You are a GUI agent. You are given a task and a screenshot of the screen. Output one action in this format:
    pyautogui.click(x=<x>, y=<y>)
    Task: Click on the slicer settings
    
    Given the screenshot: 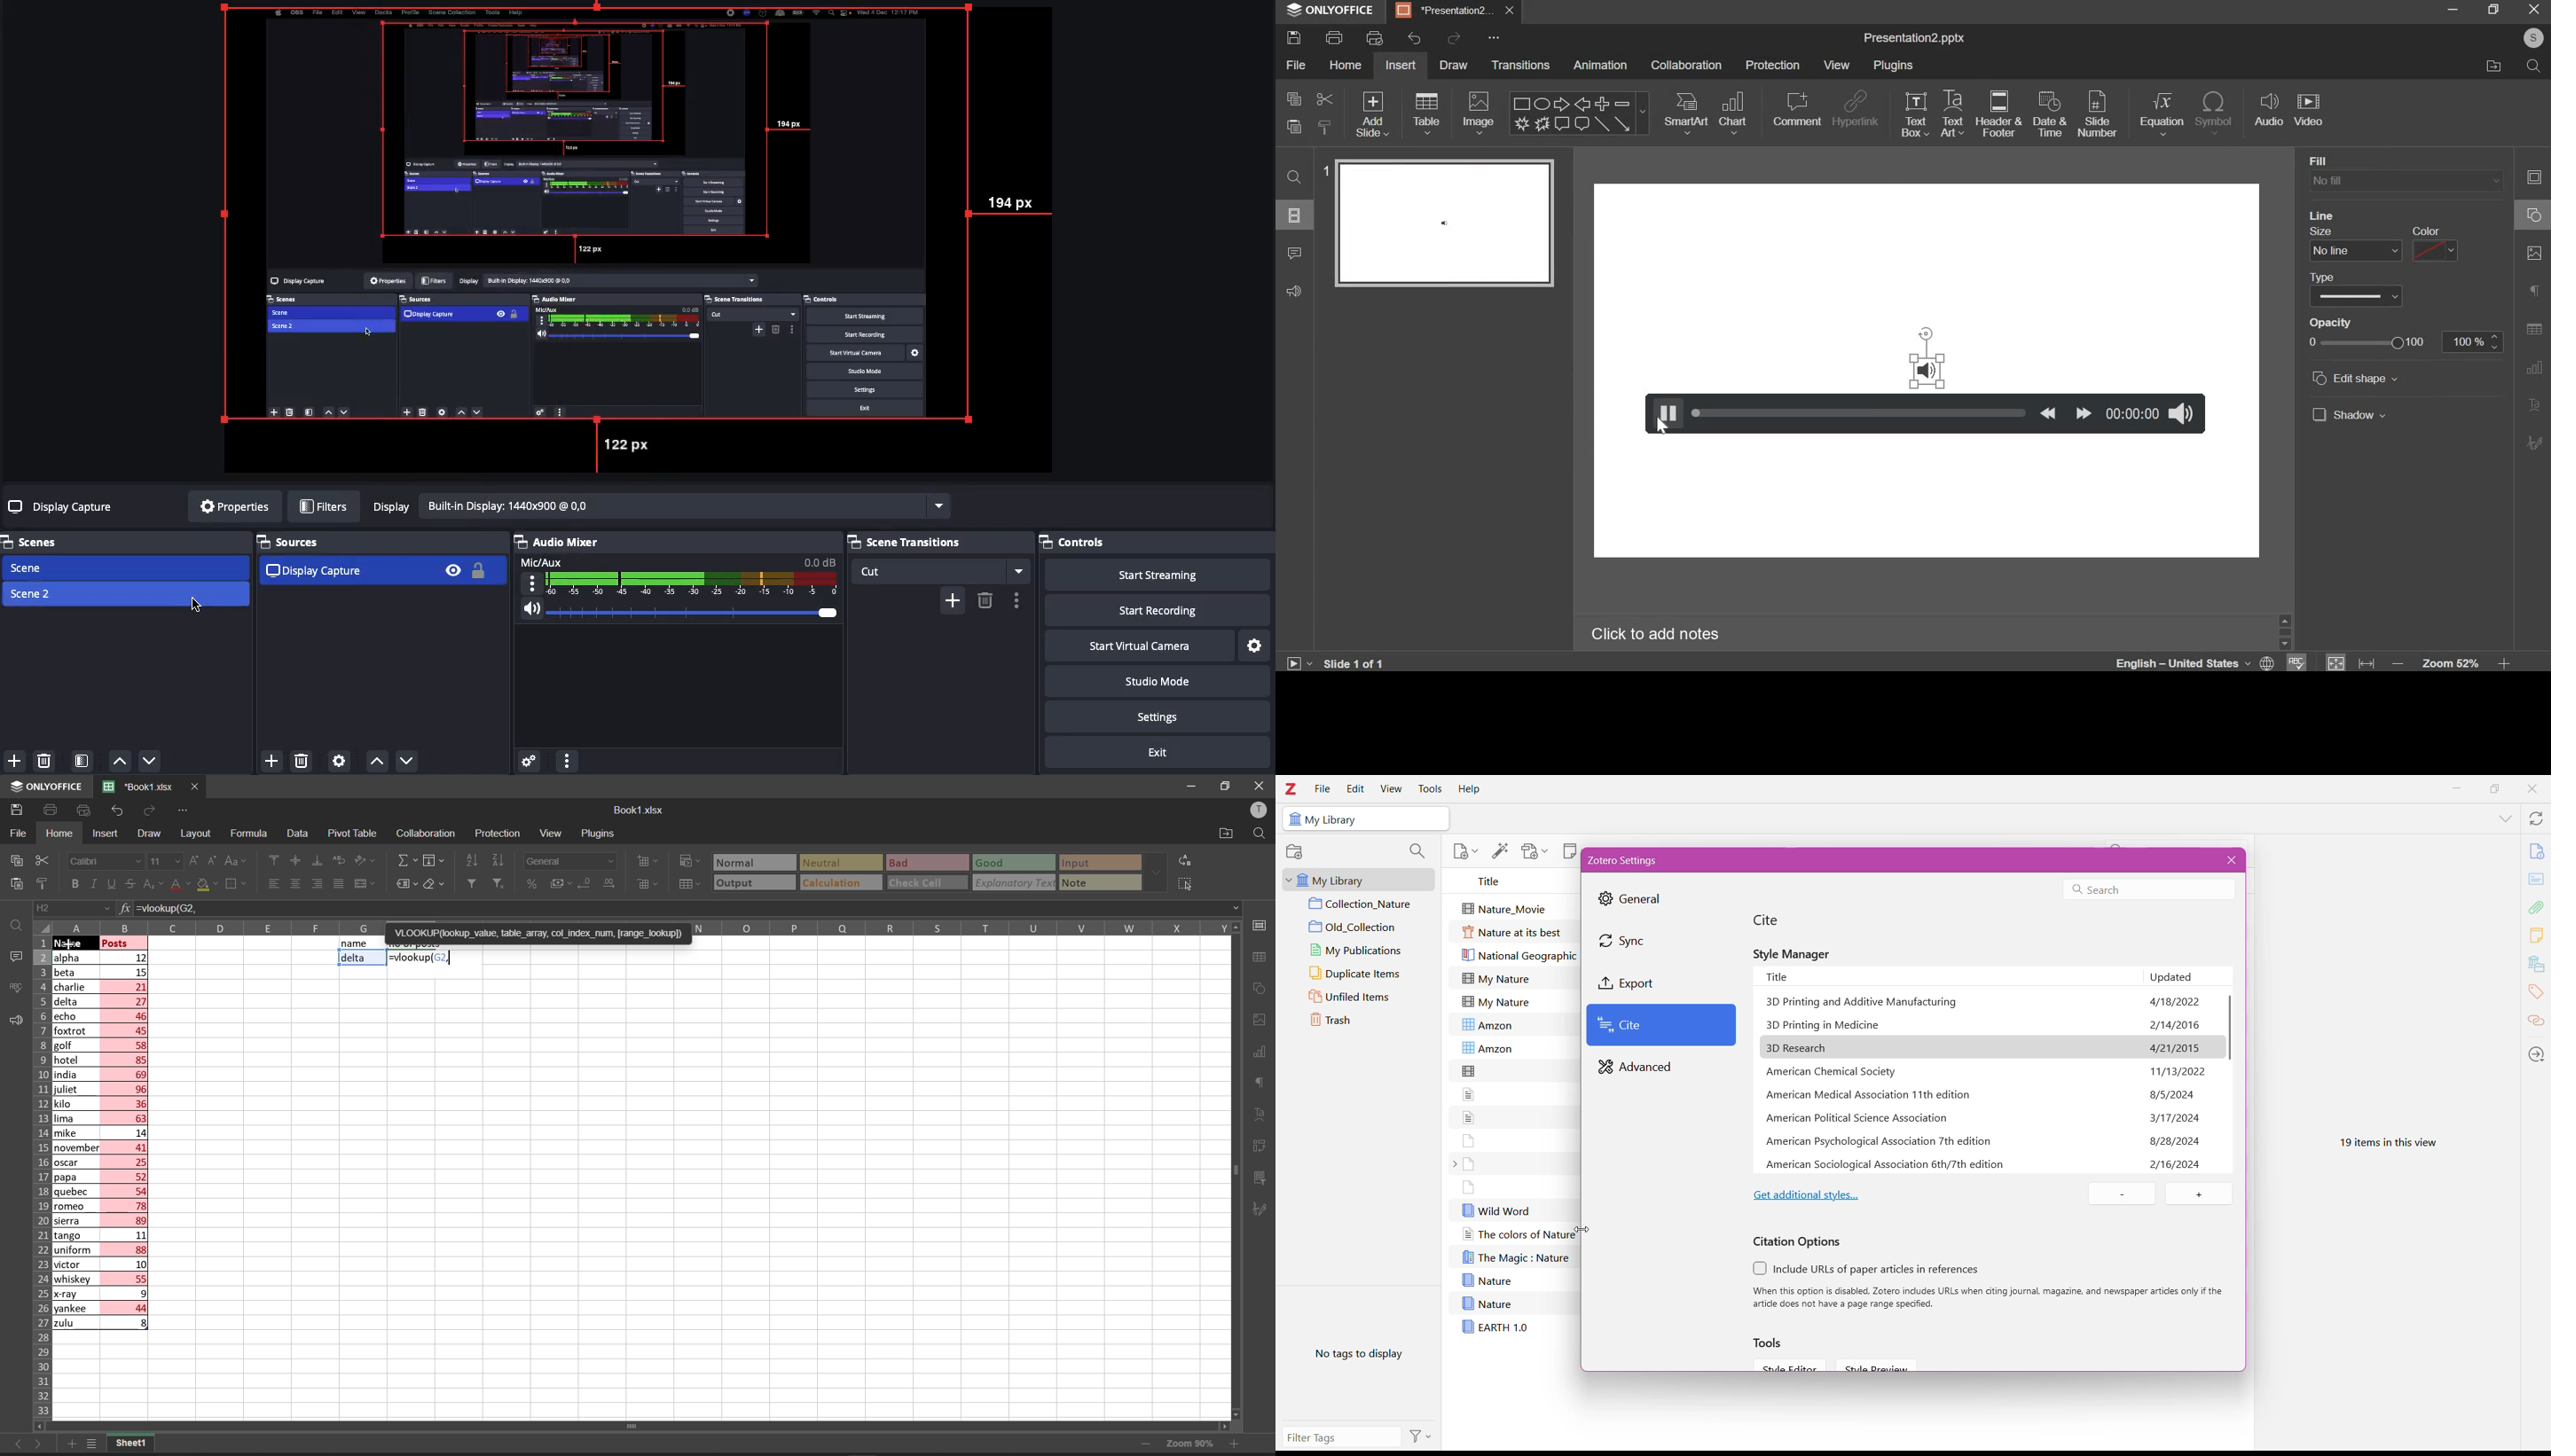 What is the action you would take?
    pyautogui.click(x=1266, y=1175)
    